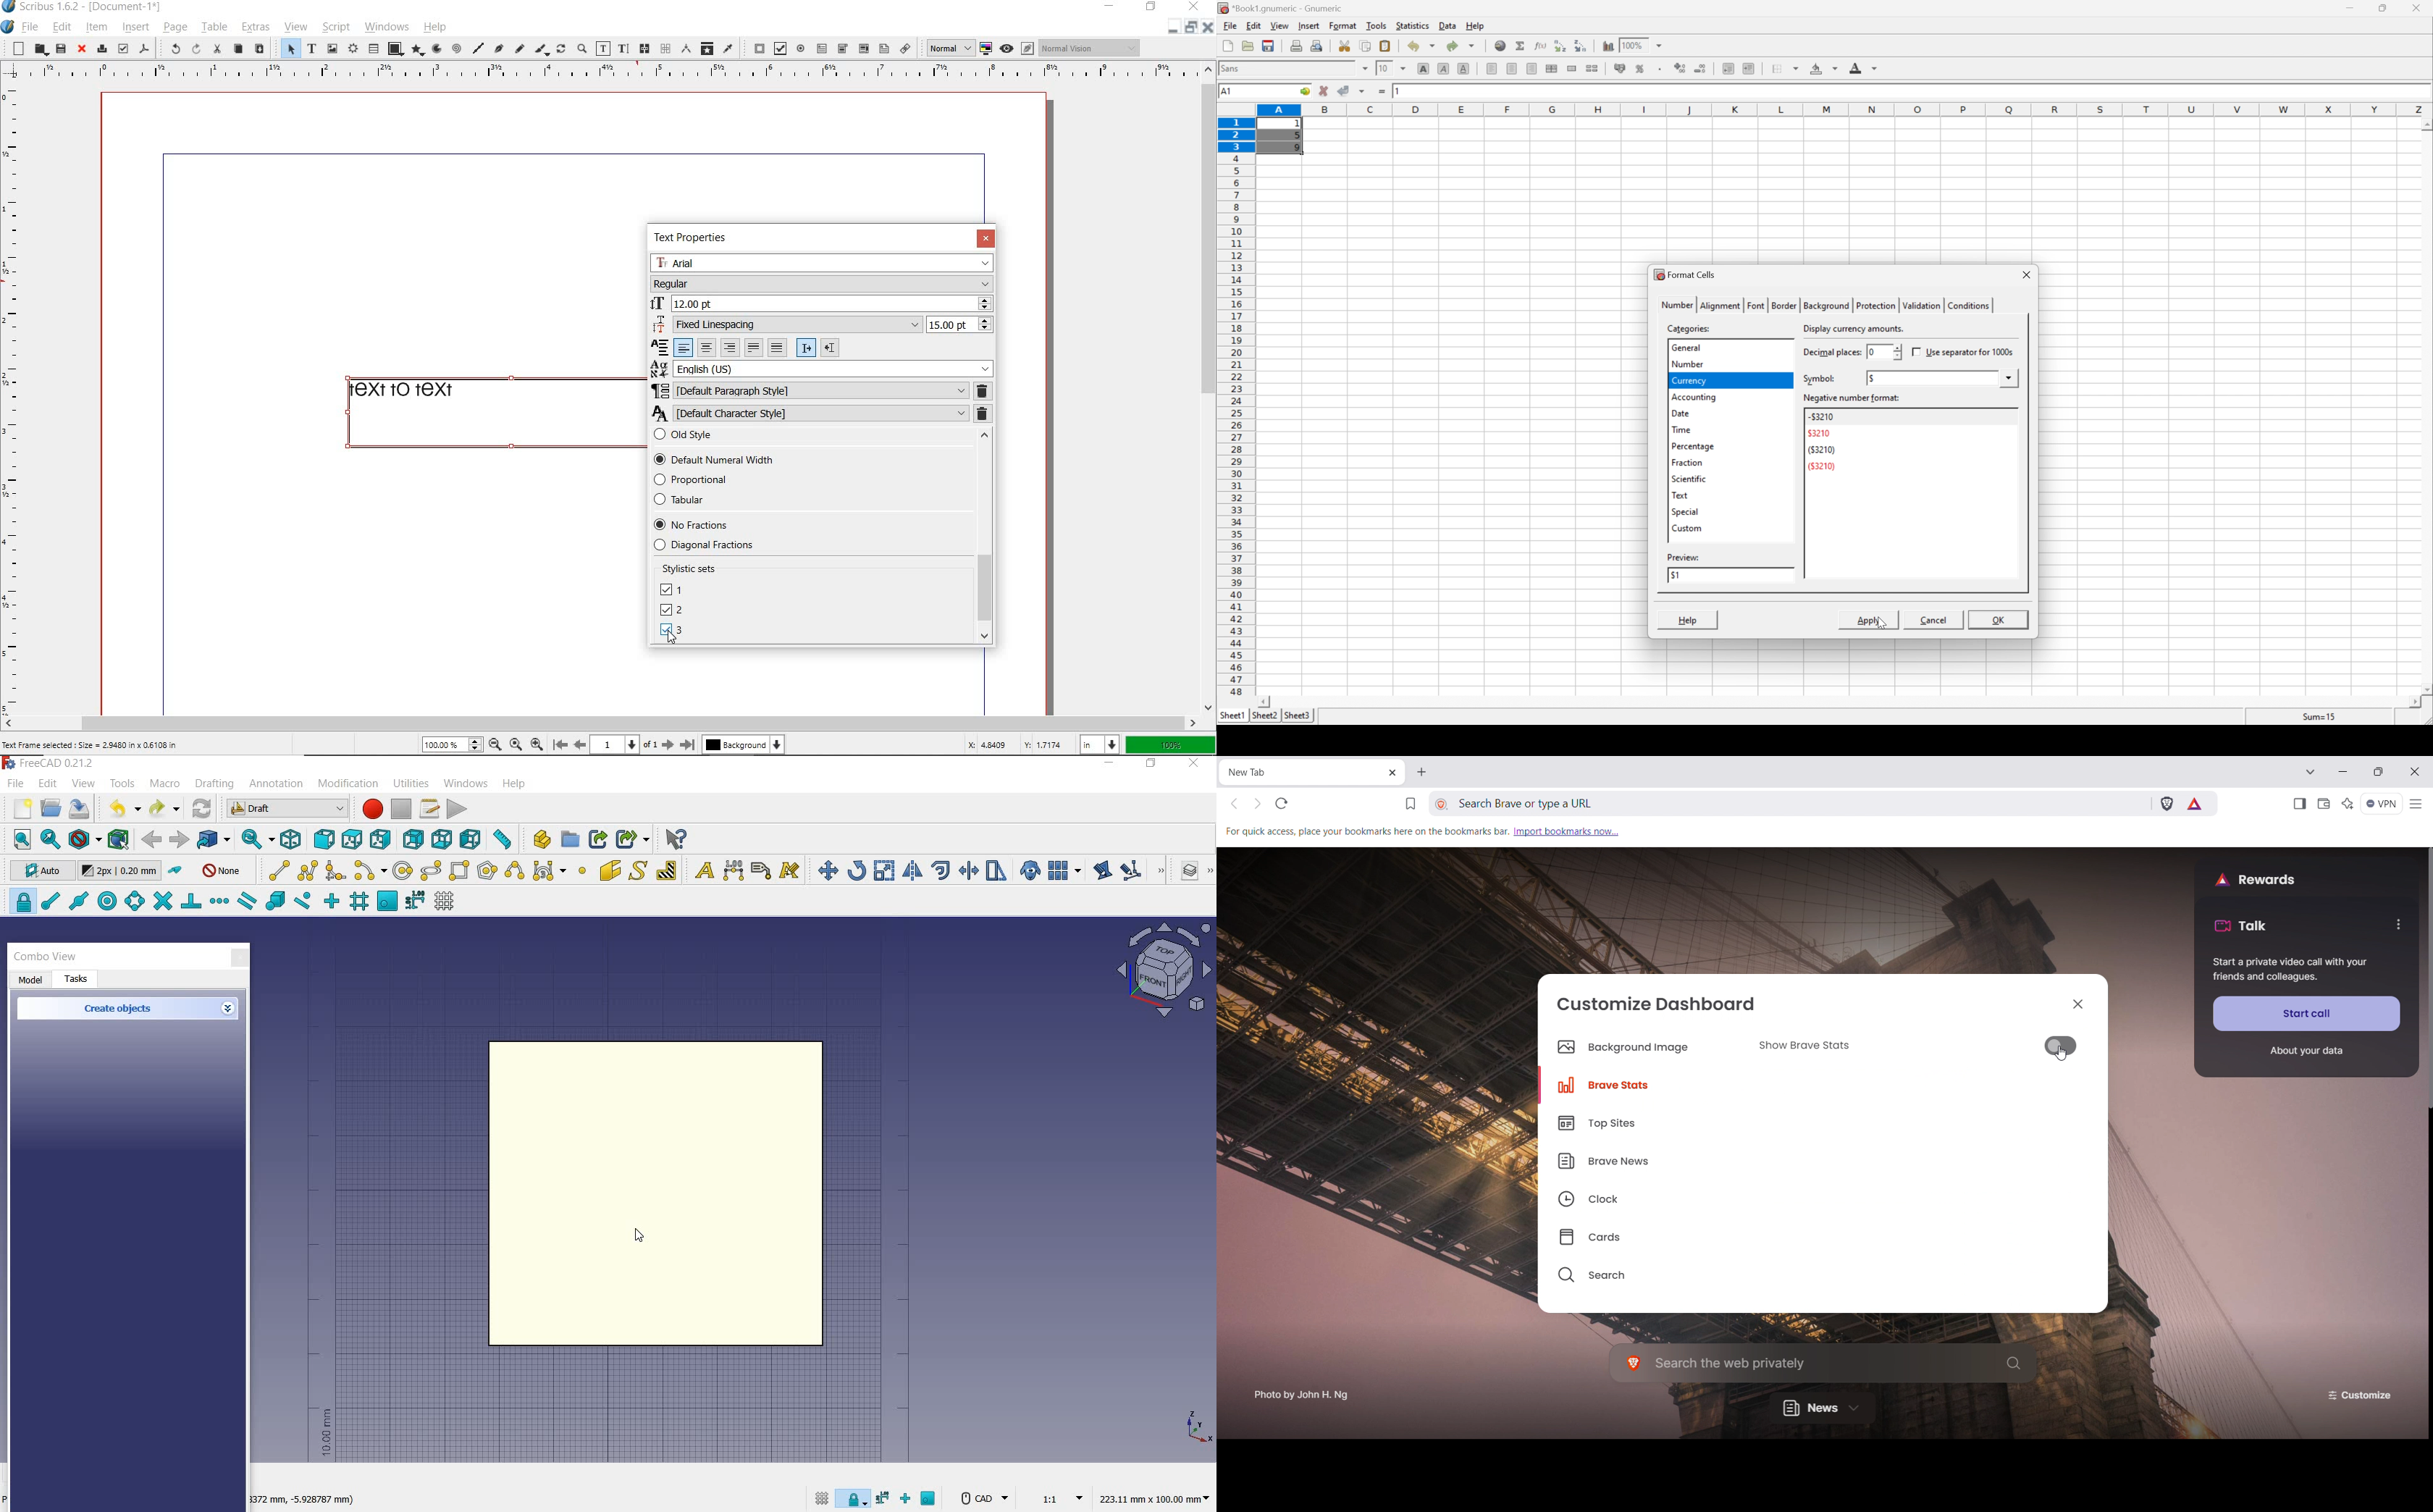 Image resolution: width=2436 pixels, height=1512 pixels. What do you see at coordinates (1344, 25) in the screenshot?
I see `format` at bounding box center [1344, 25].